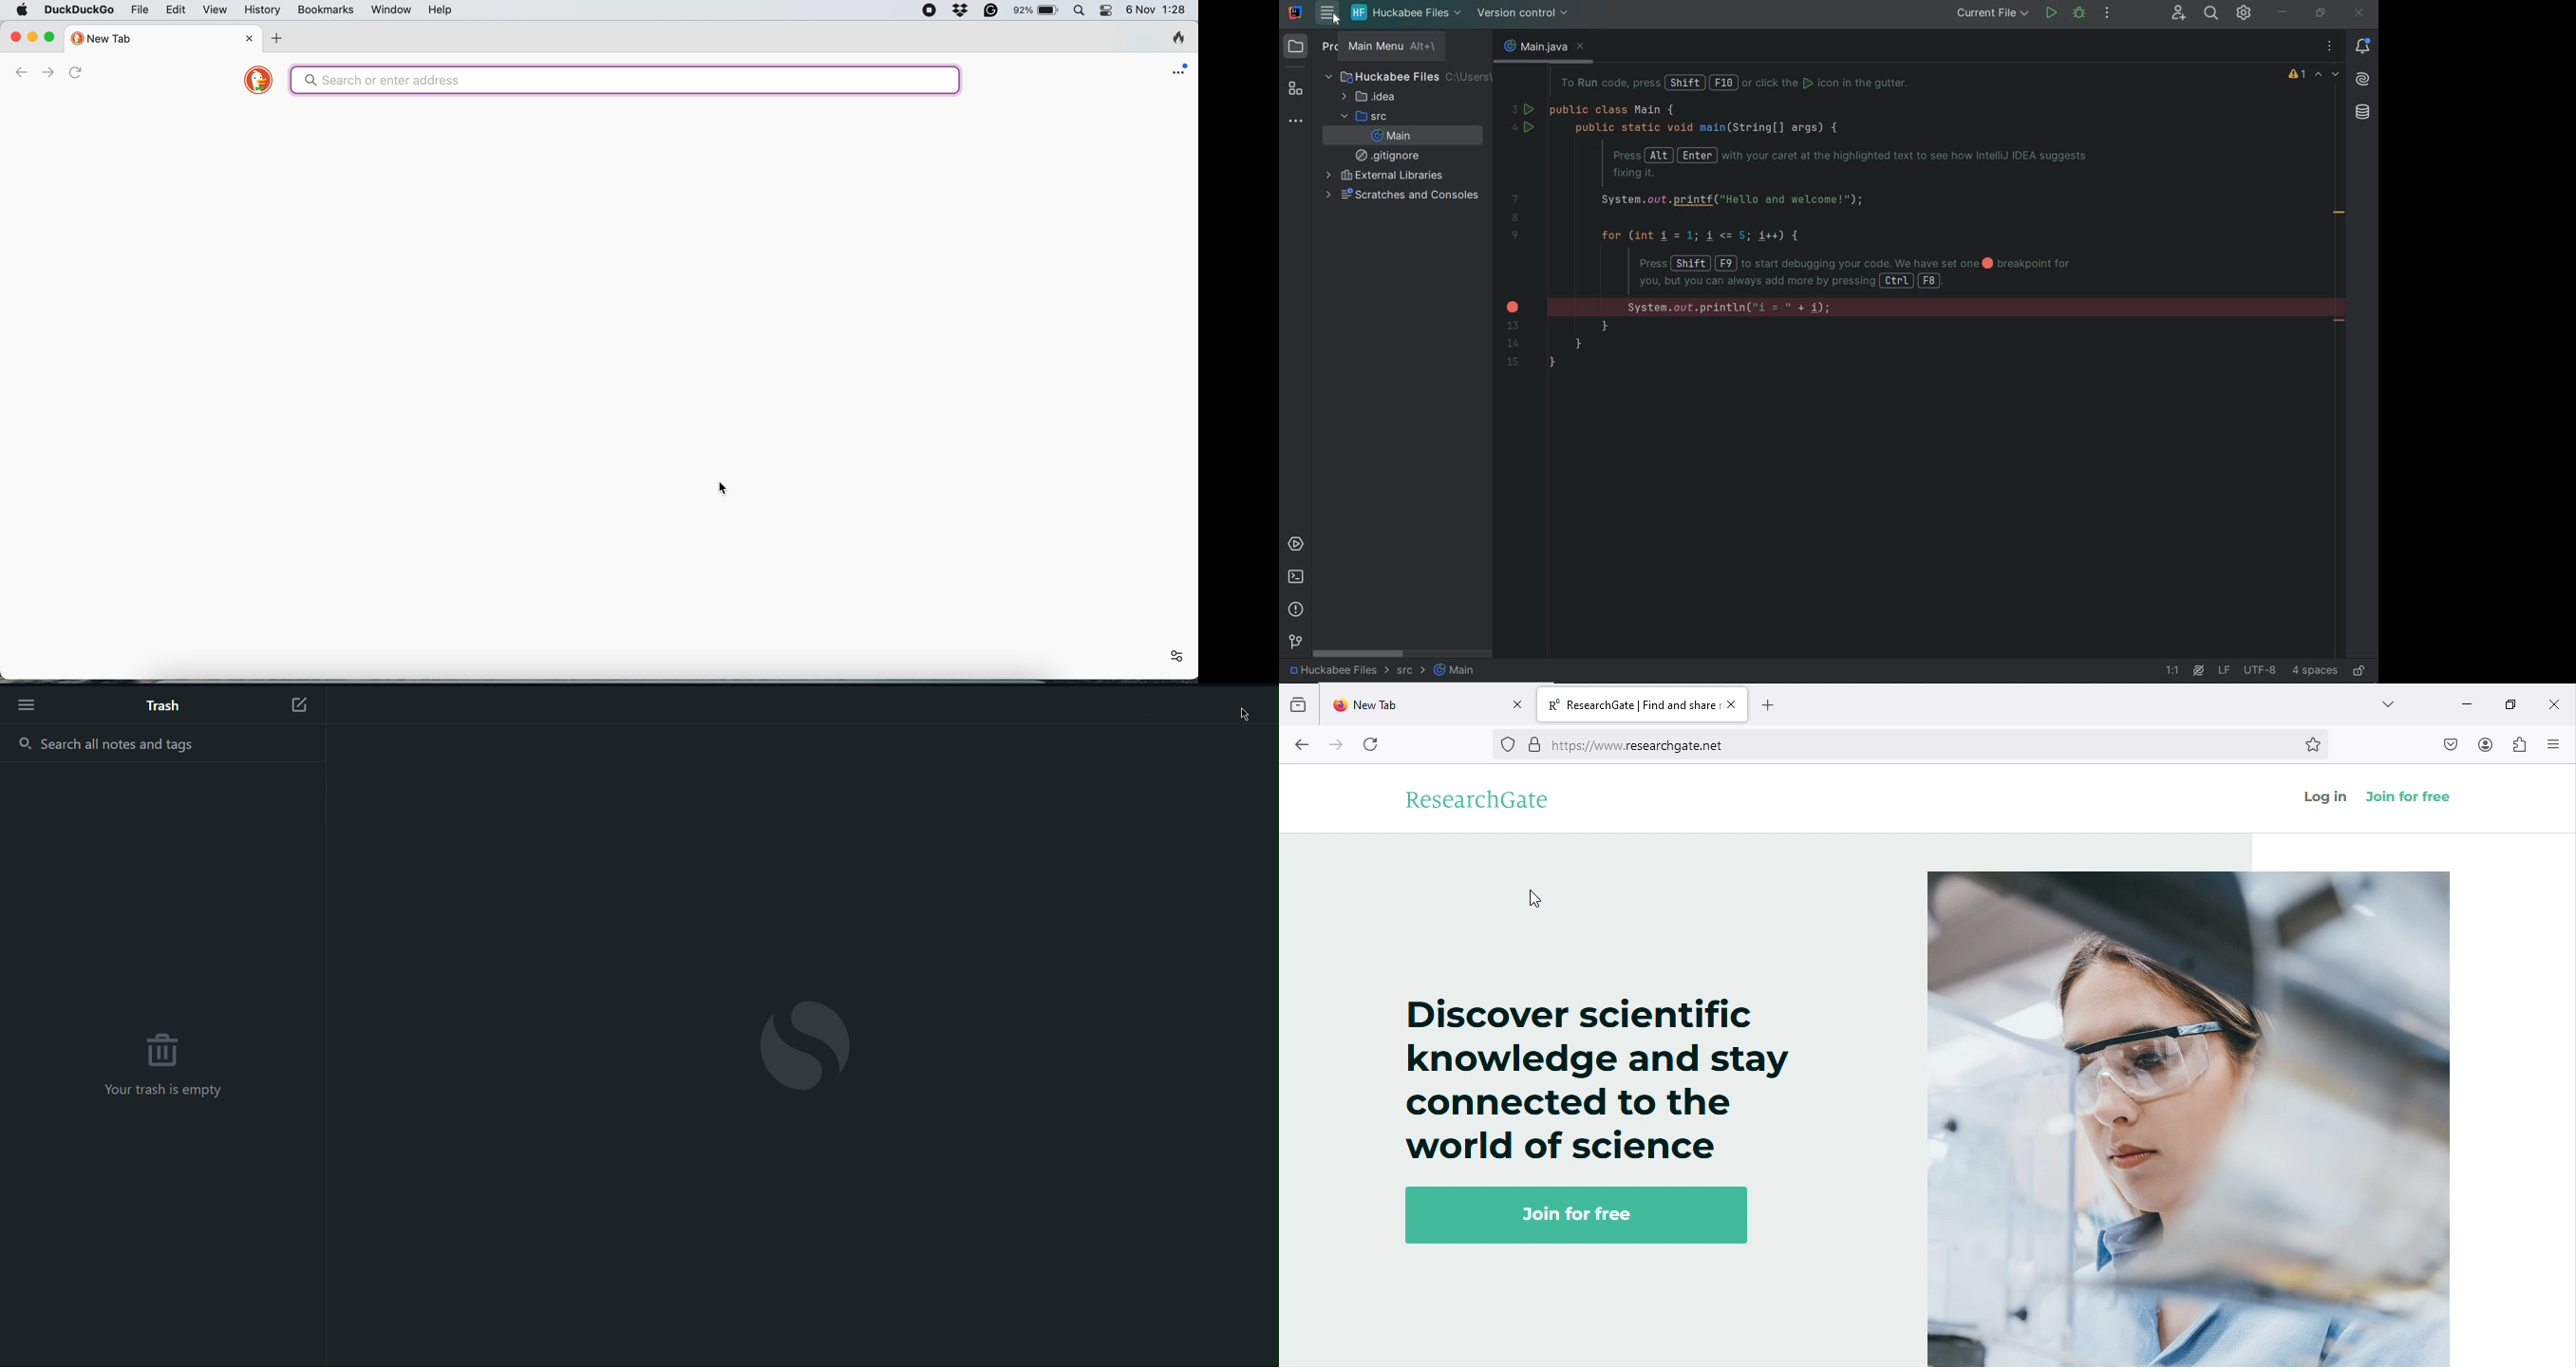 The width and height of the screenshot is (2576, 1372). I want to click on refresh, so click(1371, 745).